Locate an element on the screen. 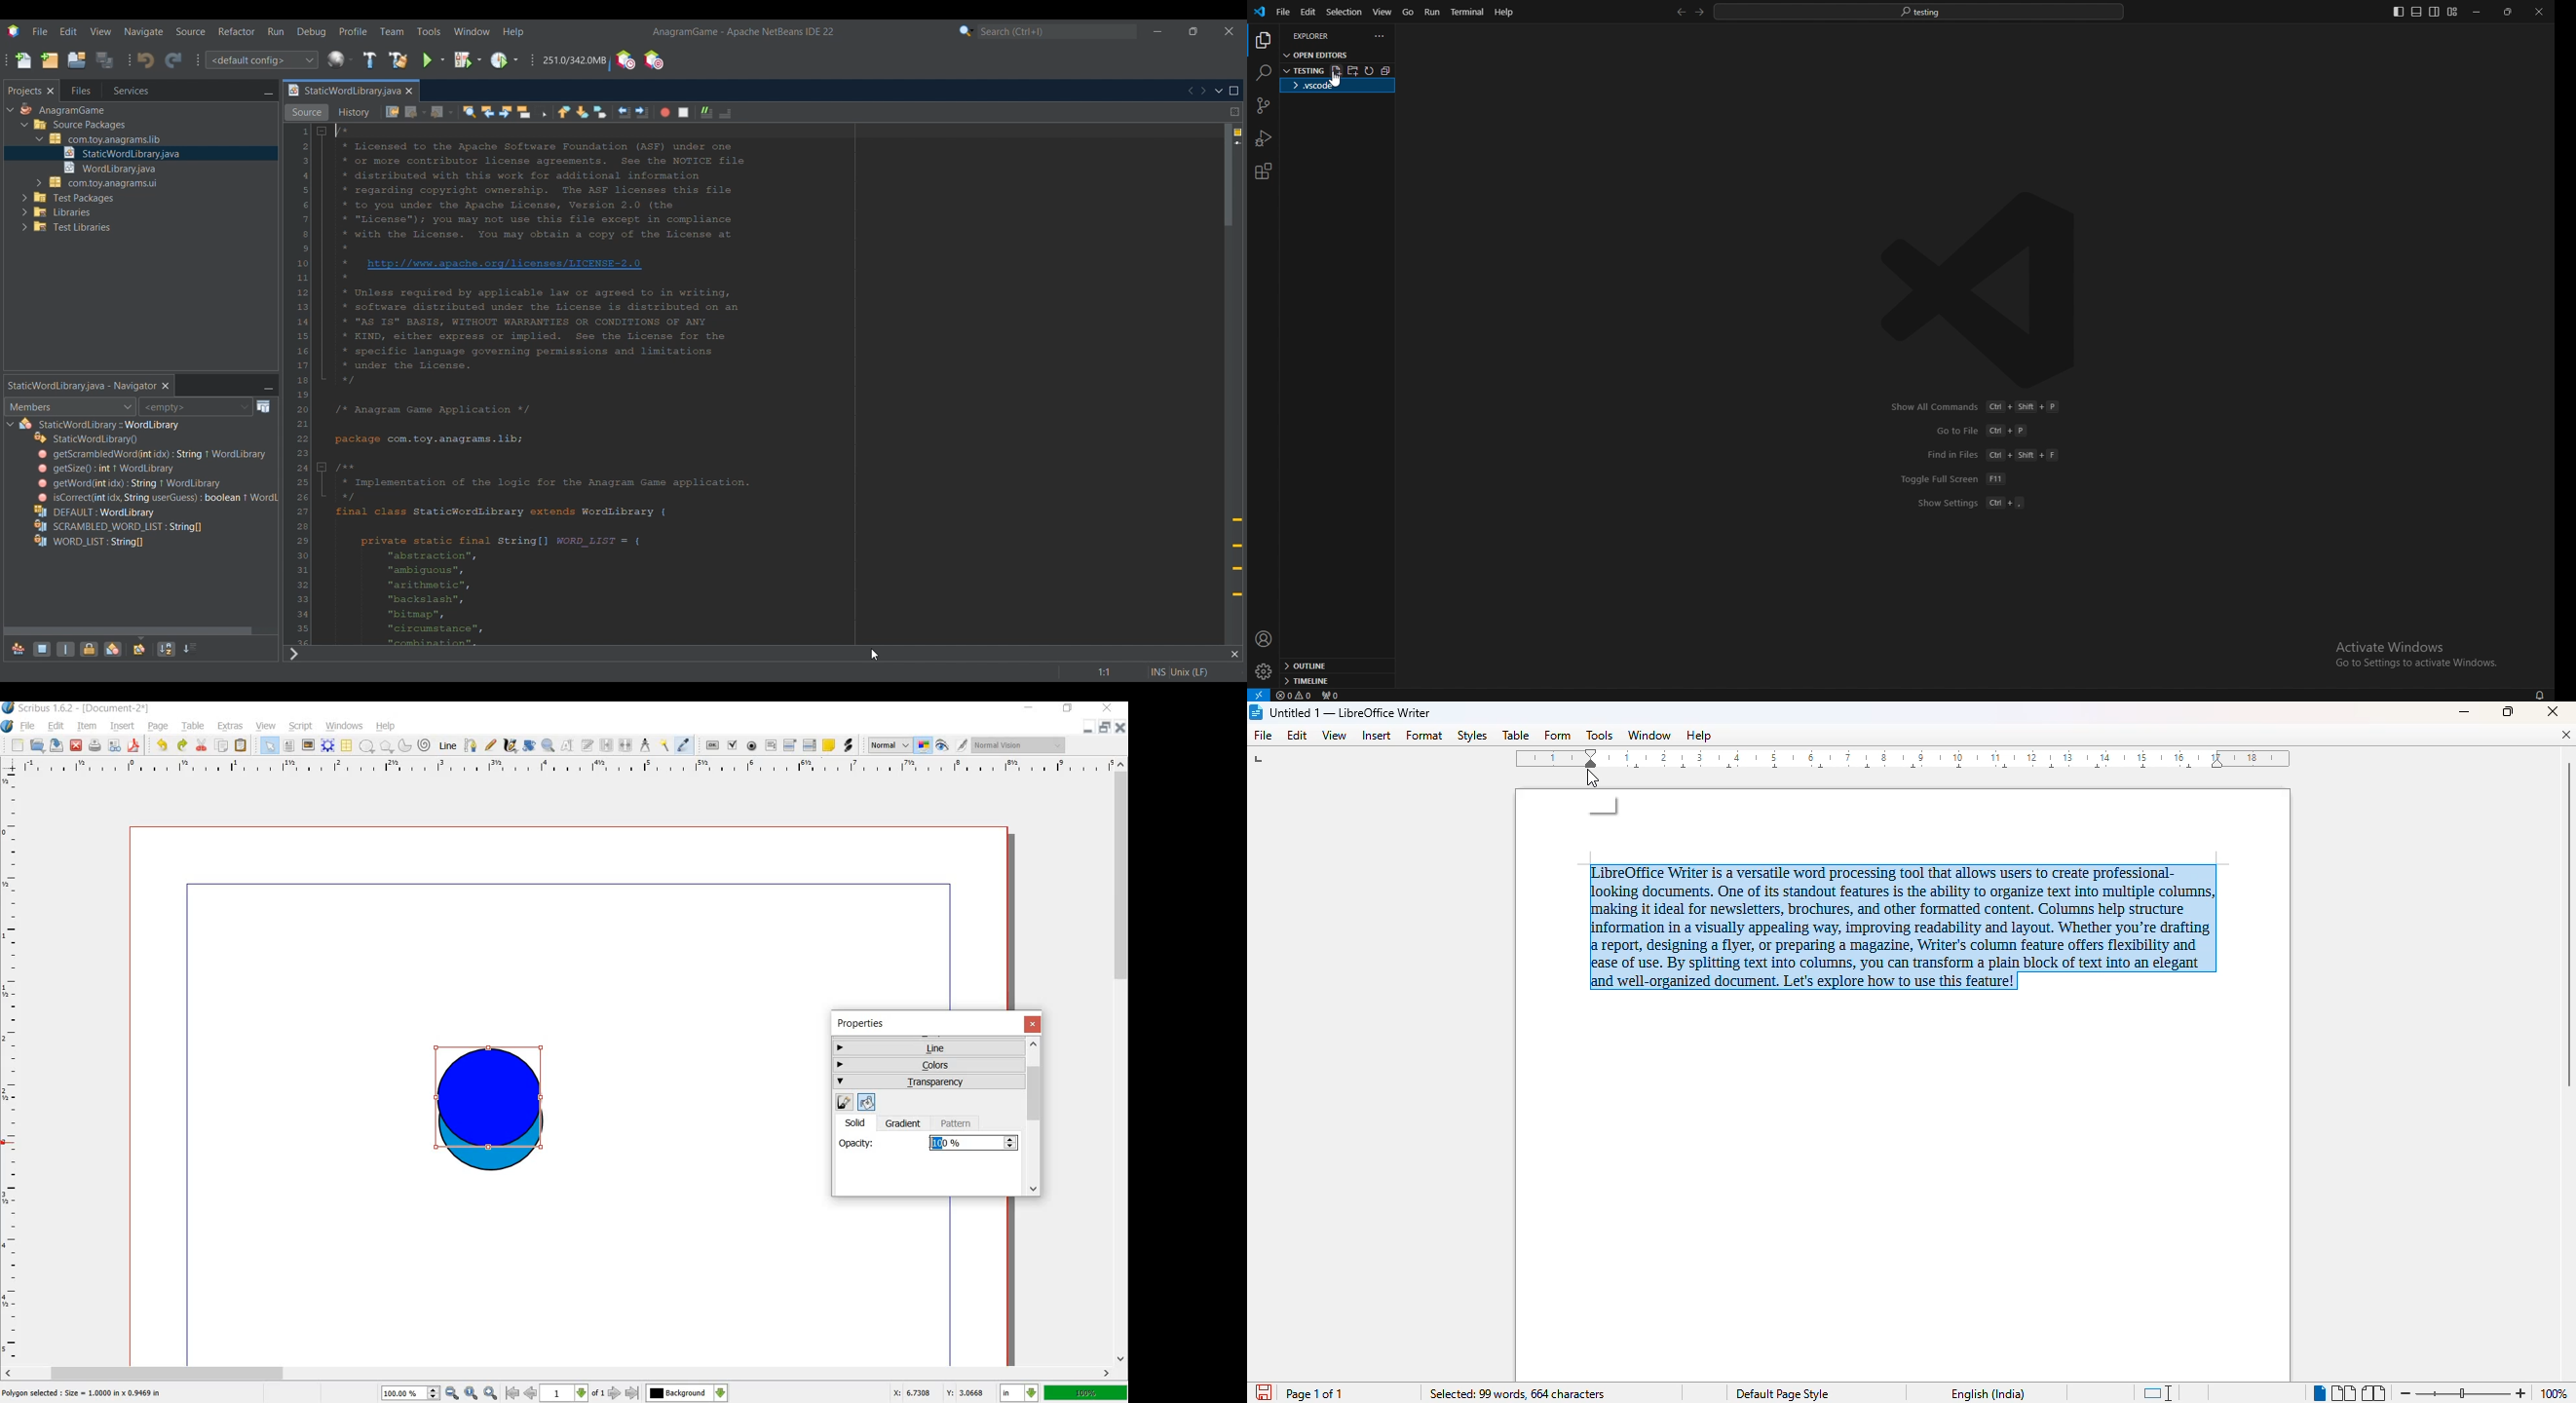 The width and height of the screenshot is (2576, 1428). scrollbar is located at coordinates (1035, 1117).